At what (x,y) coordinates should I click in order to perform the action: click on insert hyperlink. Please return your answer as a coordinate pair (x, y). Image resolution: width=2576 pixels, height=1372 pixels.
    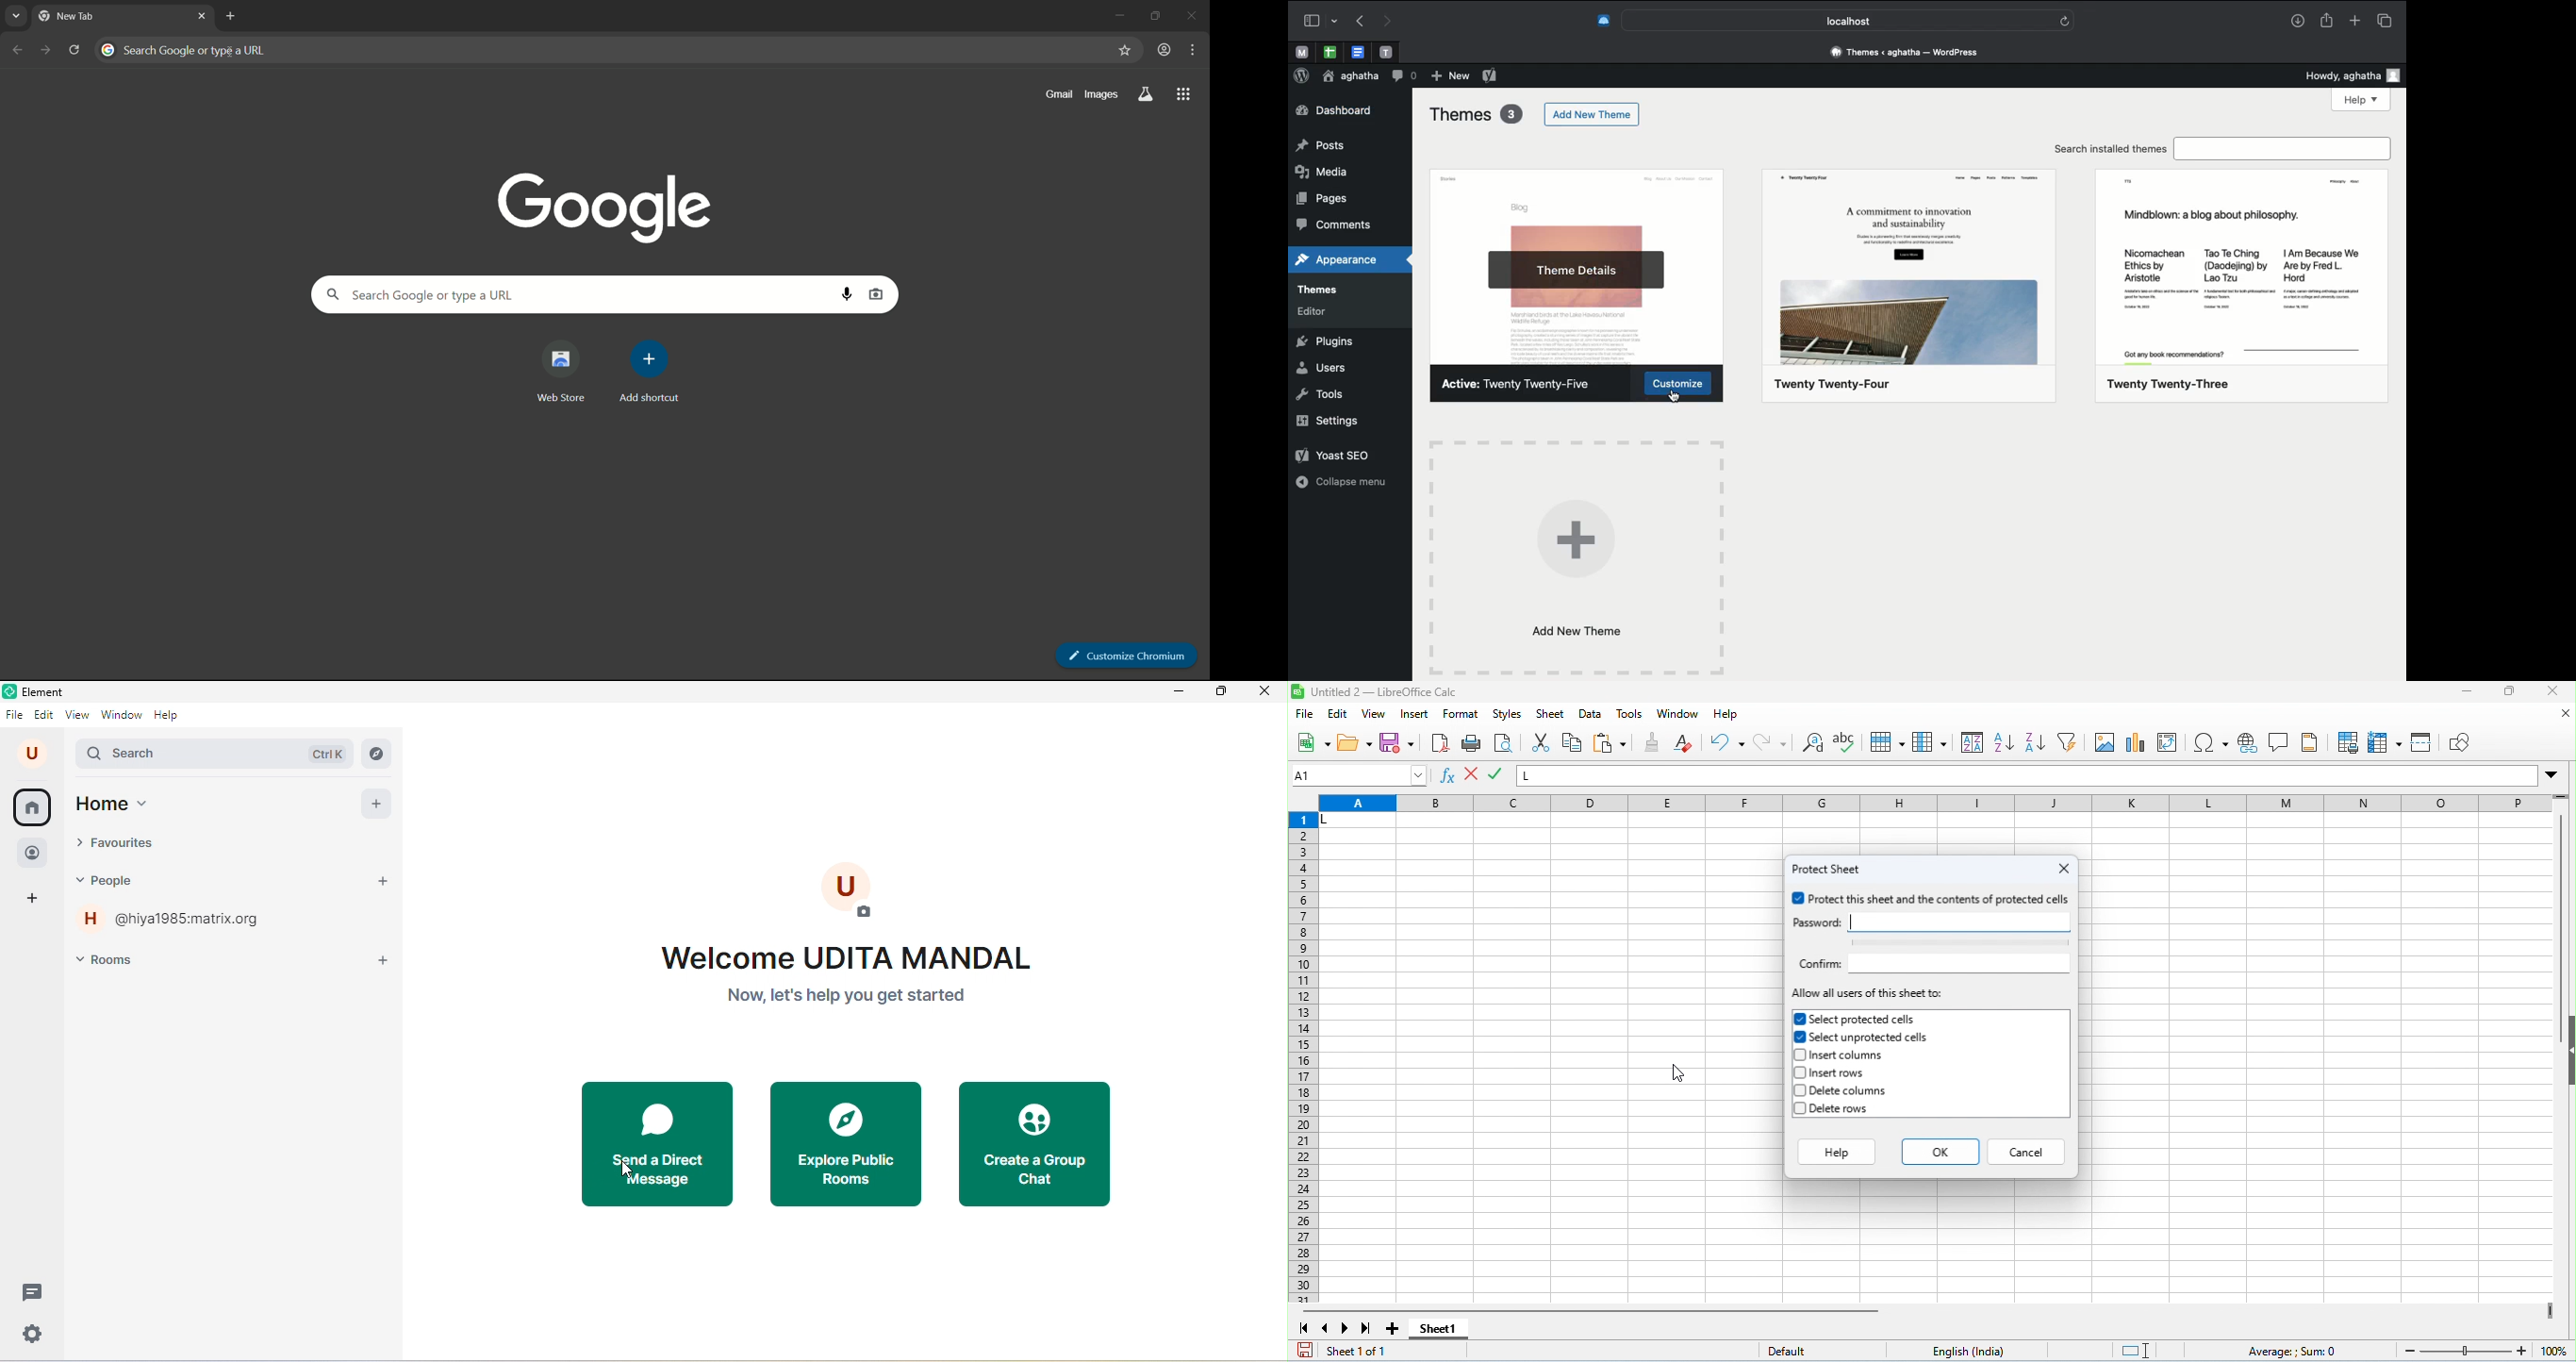
    Looking at the image, I should click on (2249, 743).